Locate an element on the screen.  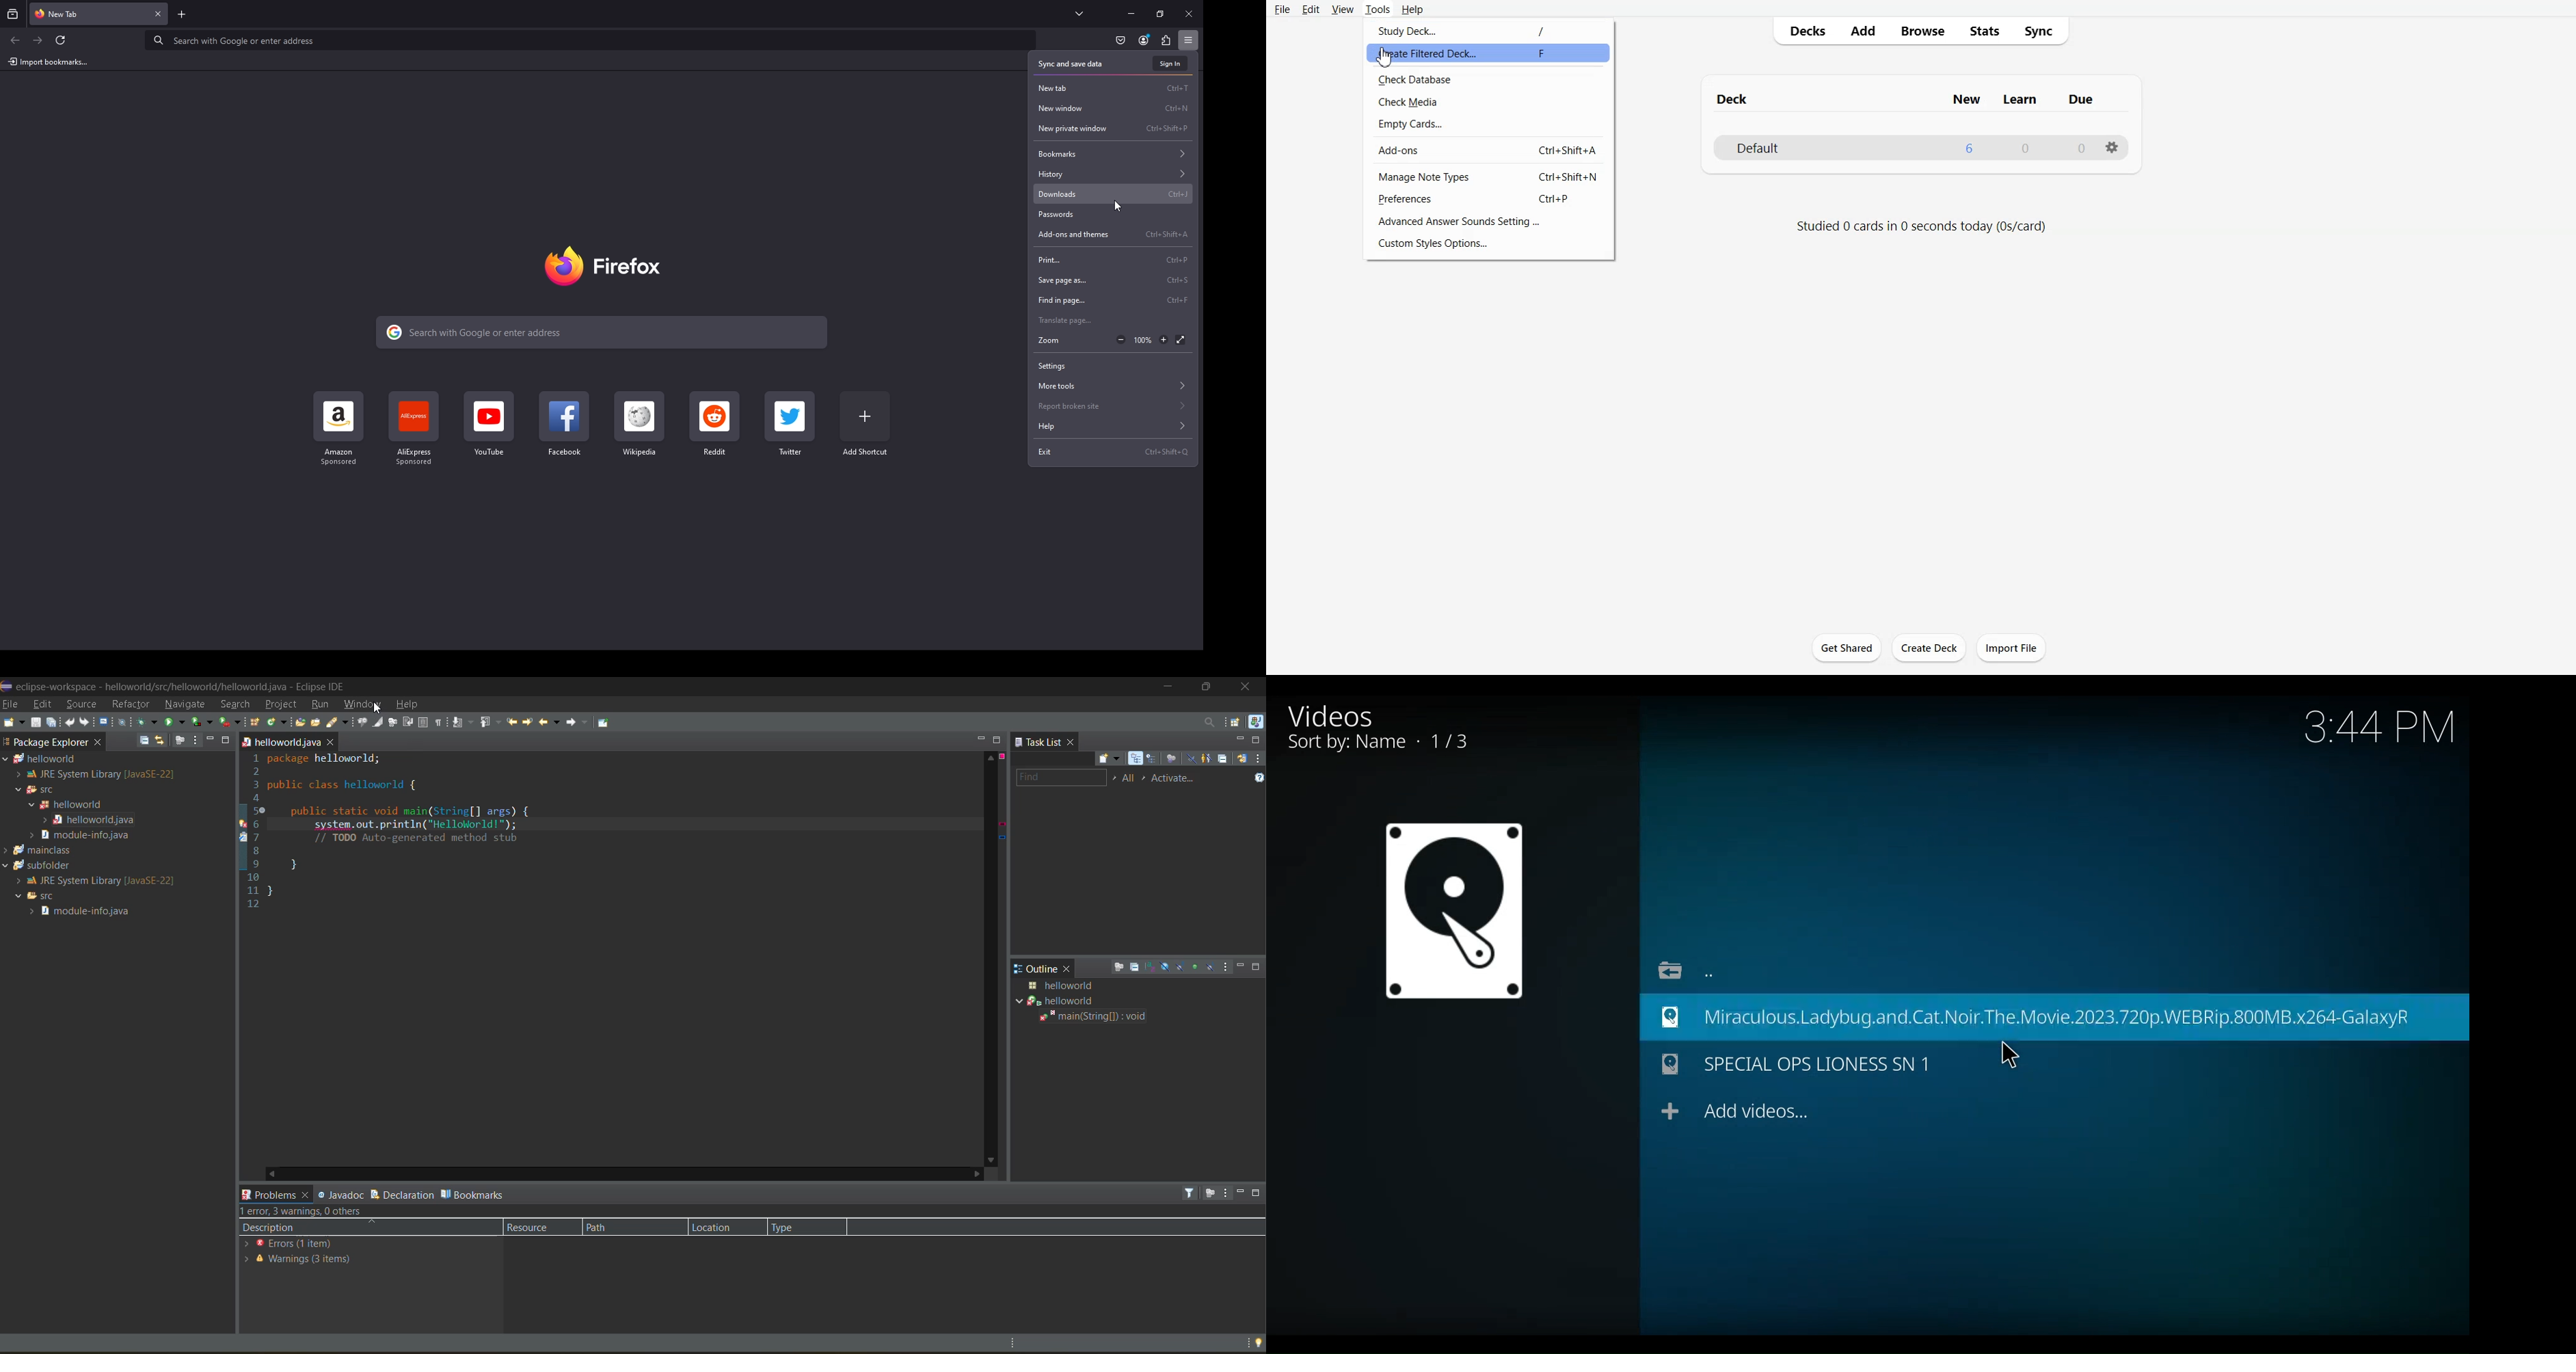
help is located at coordinates (412, 707).